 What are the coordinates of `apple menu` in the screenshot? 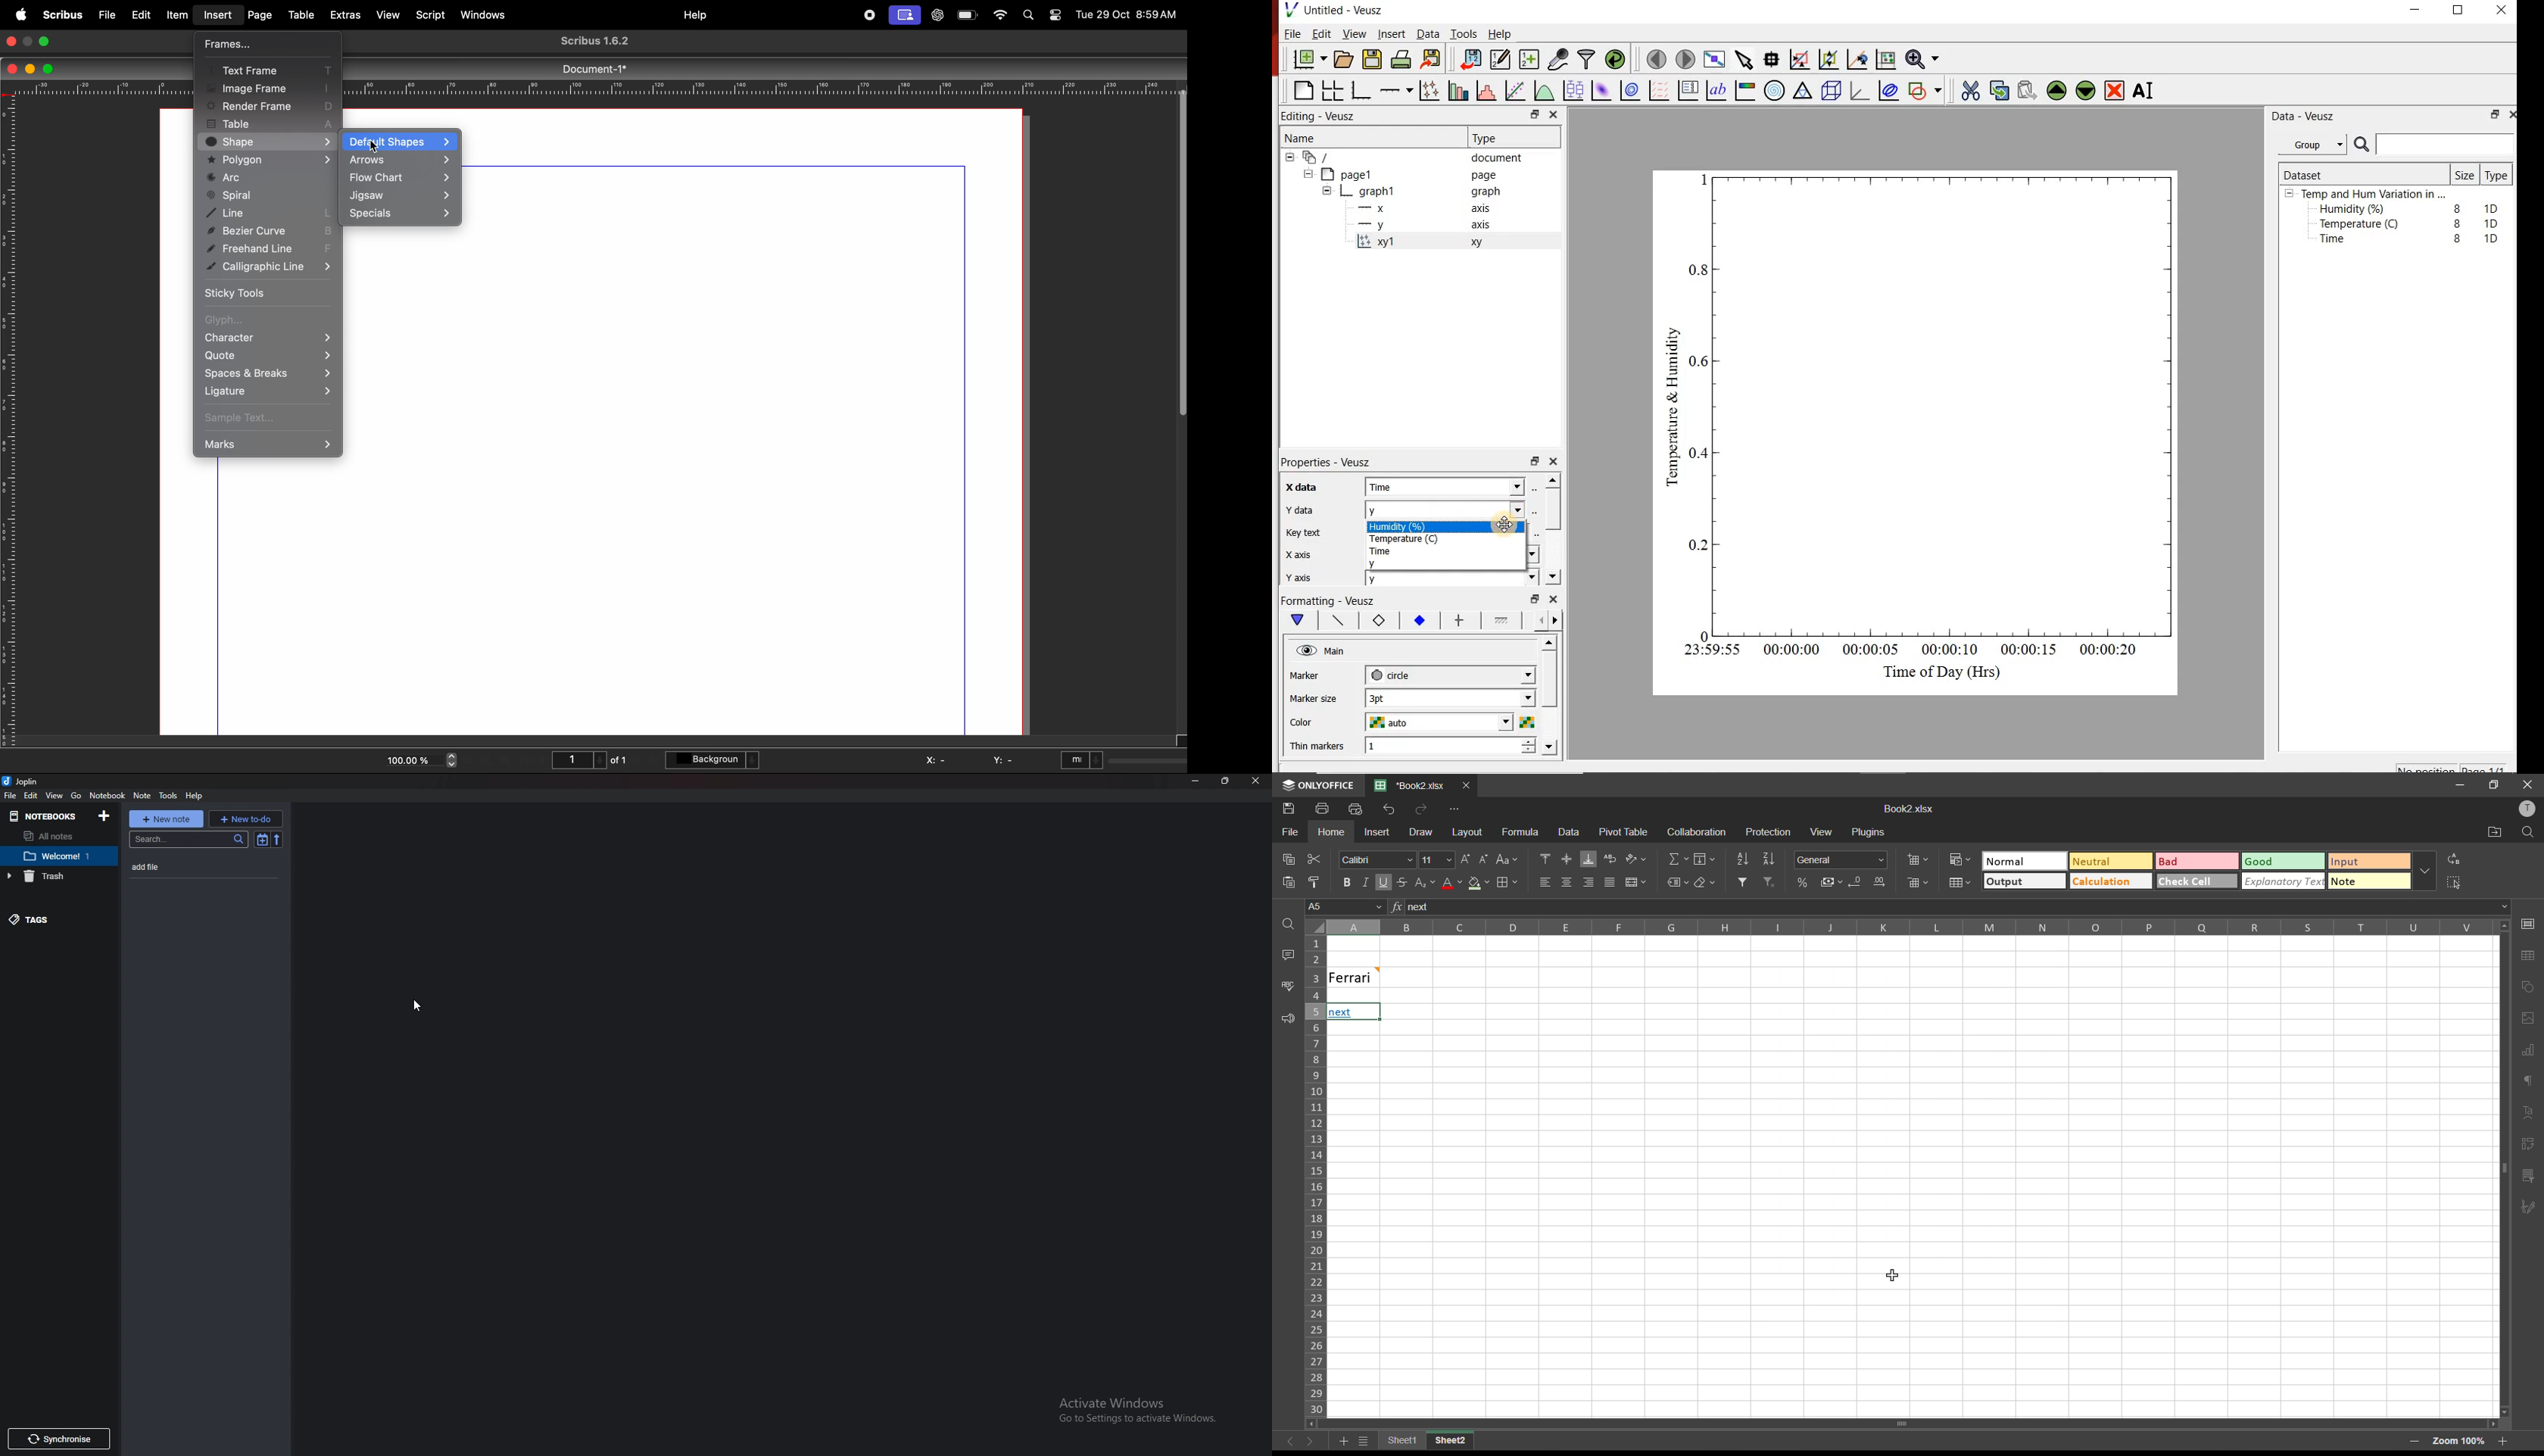 It's located at (19, 14).